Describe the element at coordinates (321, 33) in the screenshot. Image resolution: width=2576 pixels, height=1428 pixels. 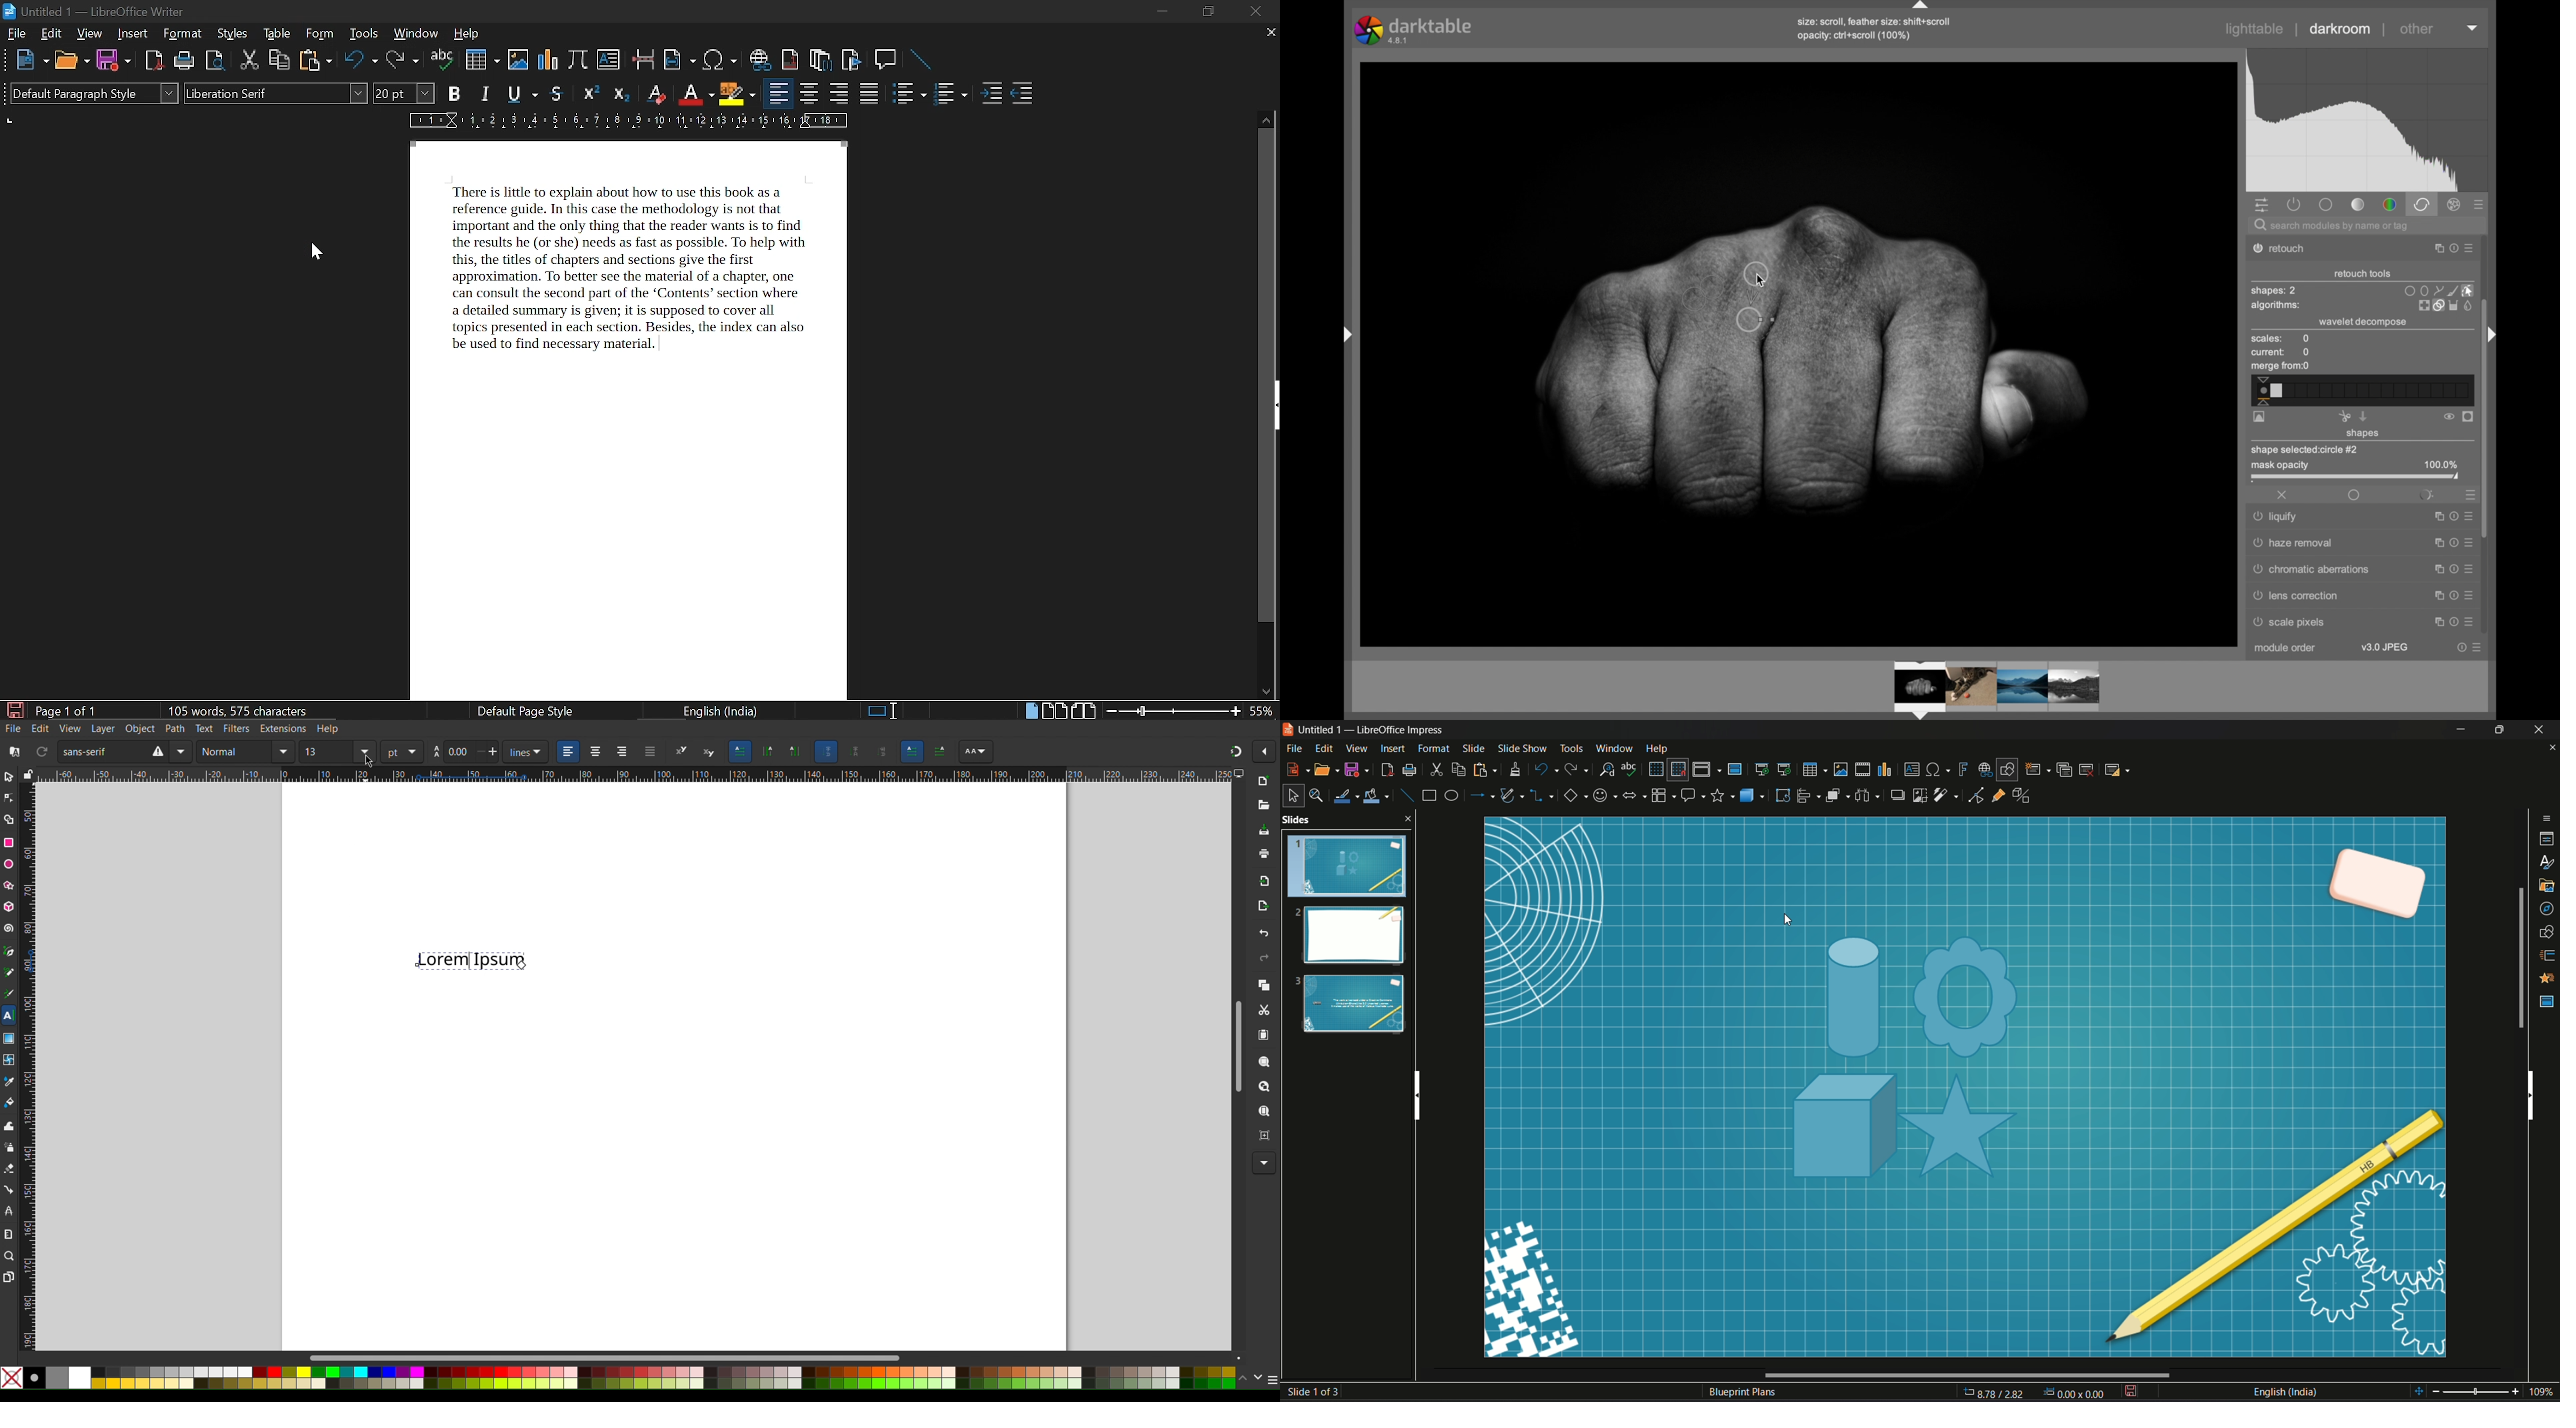
I see `form` at that location.